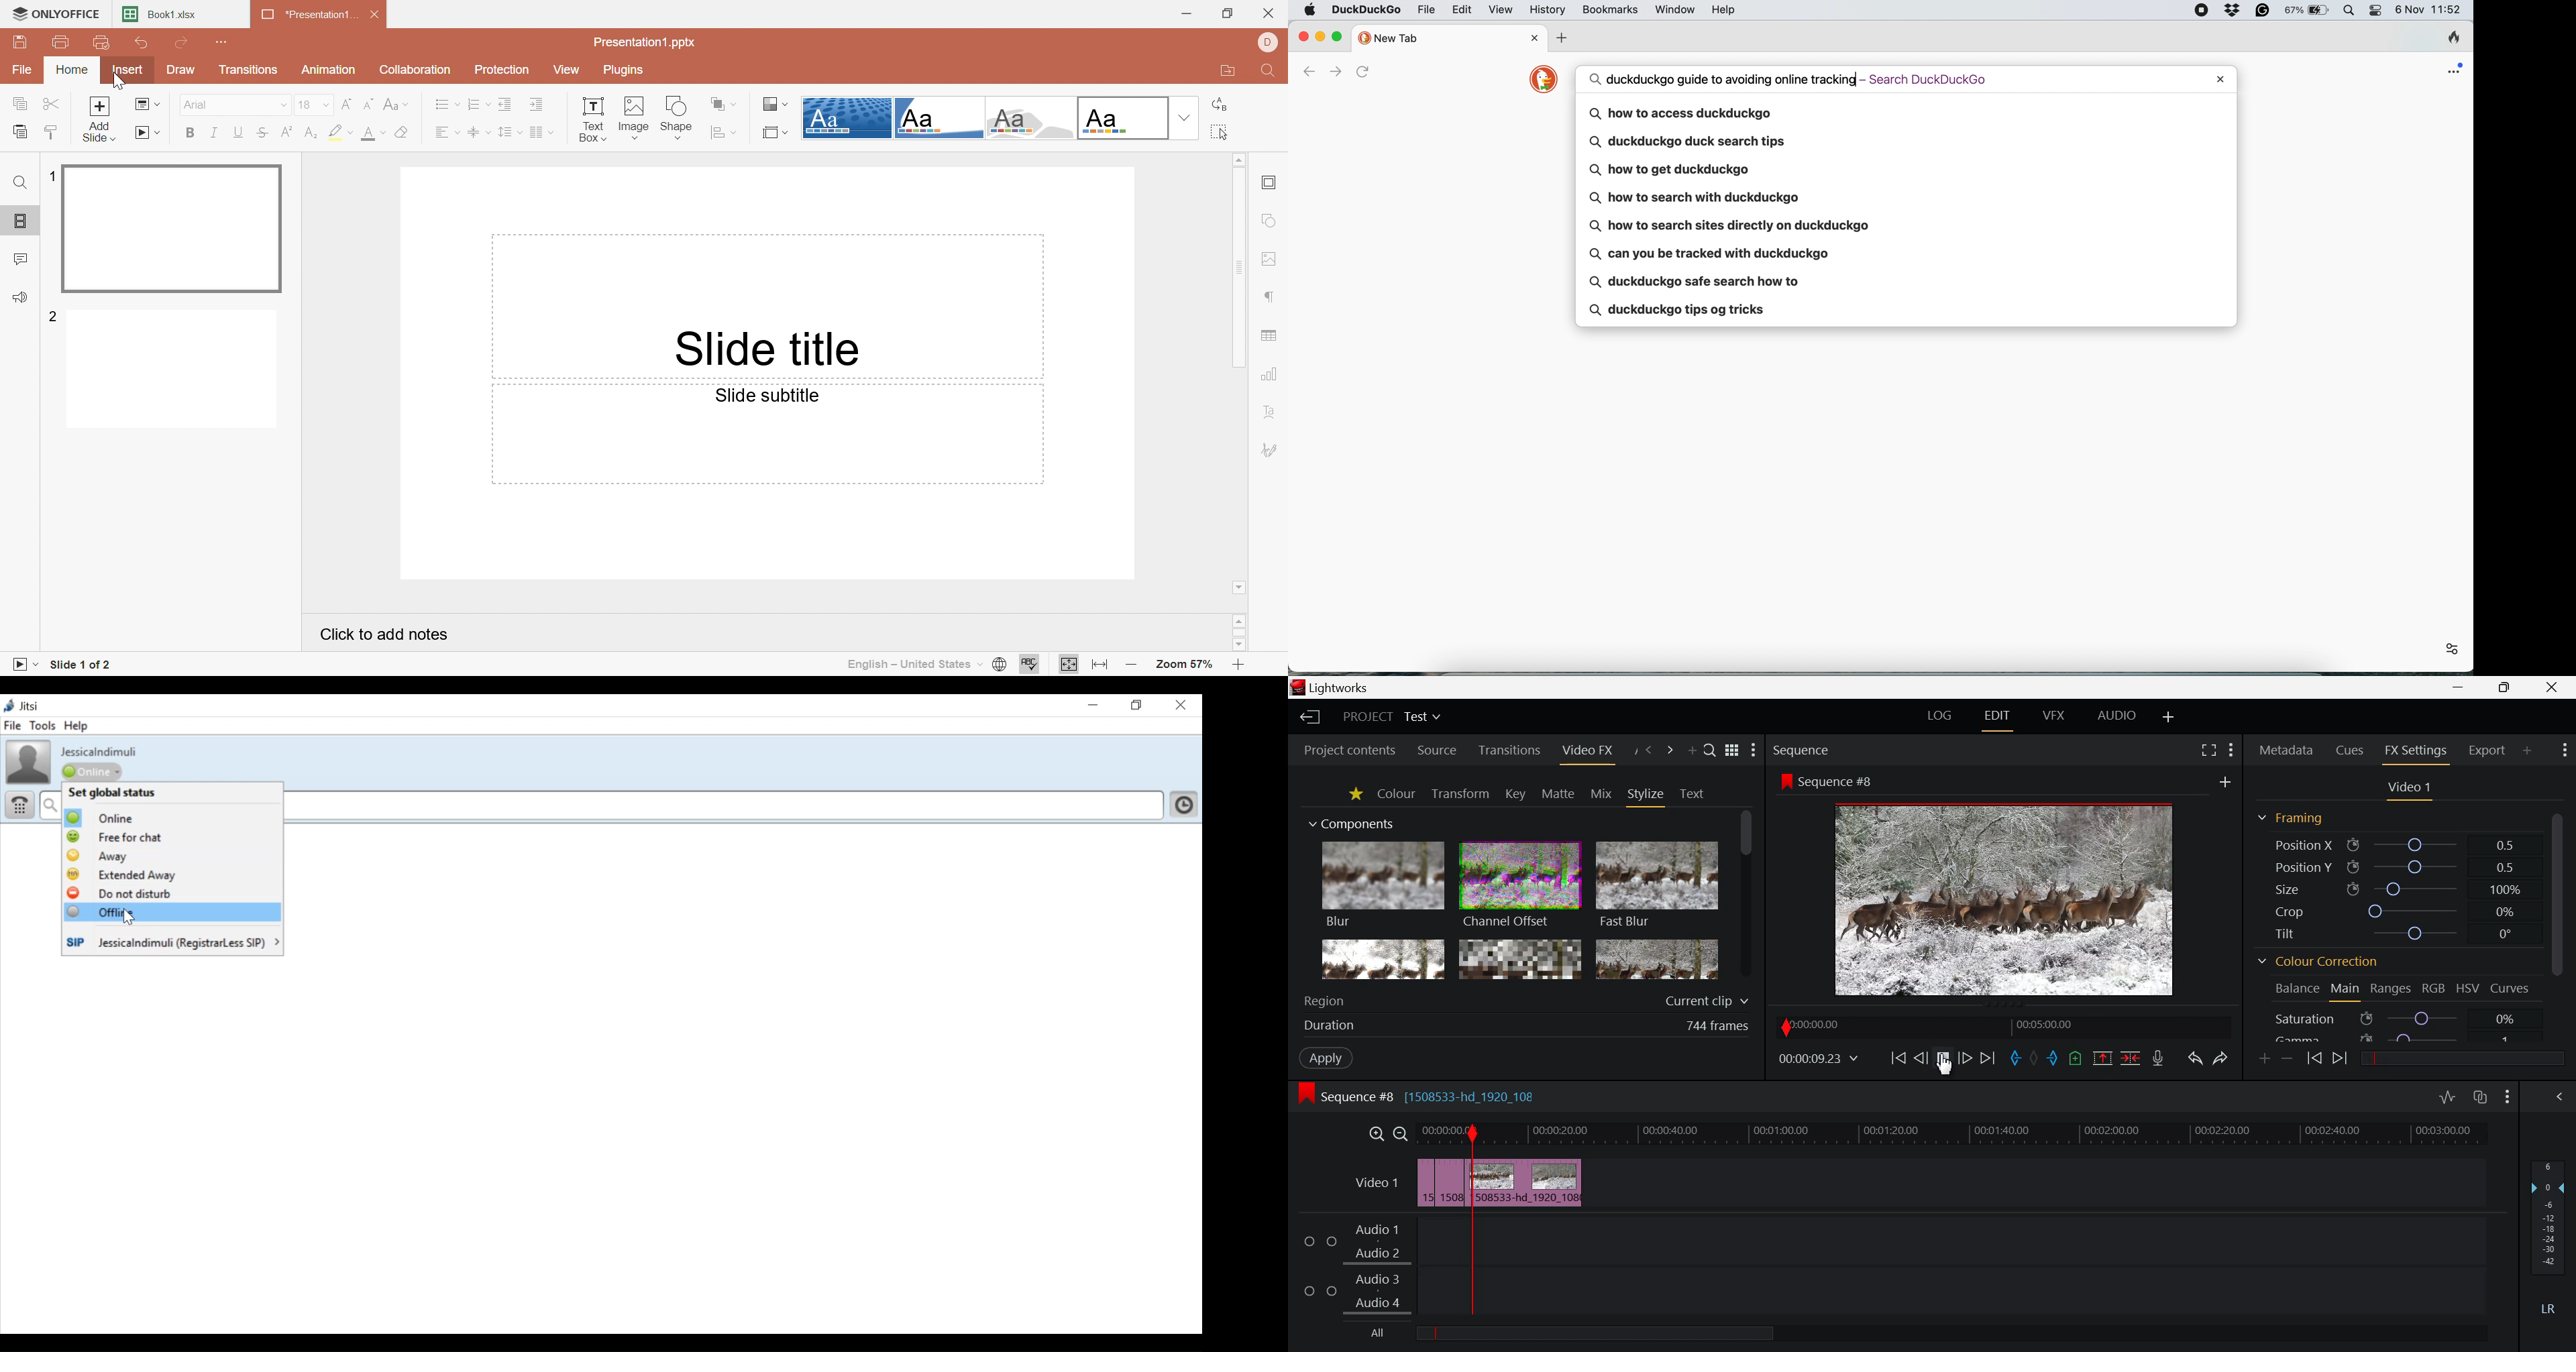 Image resolution: width=2576 pixels, height=1372 pixels. What do you see at coordinates (1828, 781) in the screenshot?
I see `Sequence #8` at bounding box center [1828, 781].